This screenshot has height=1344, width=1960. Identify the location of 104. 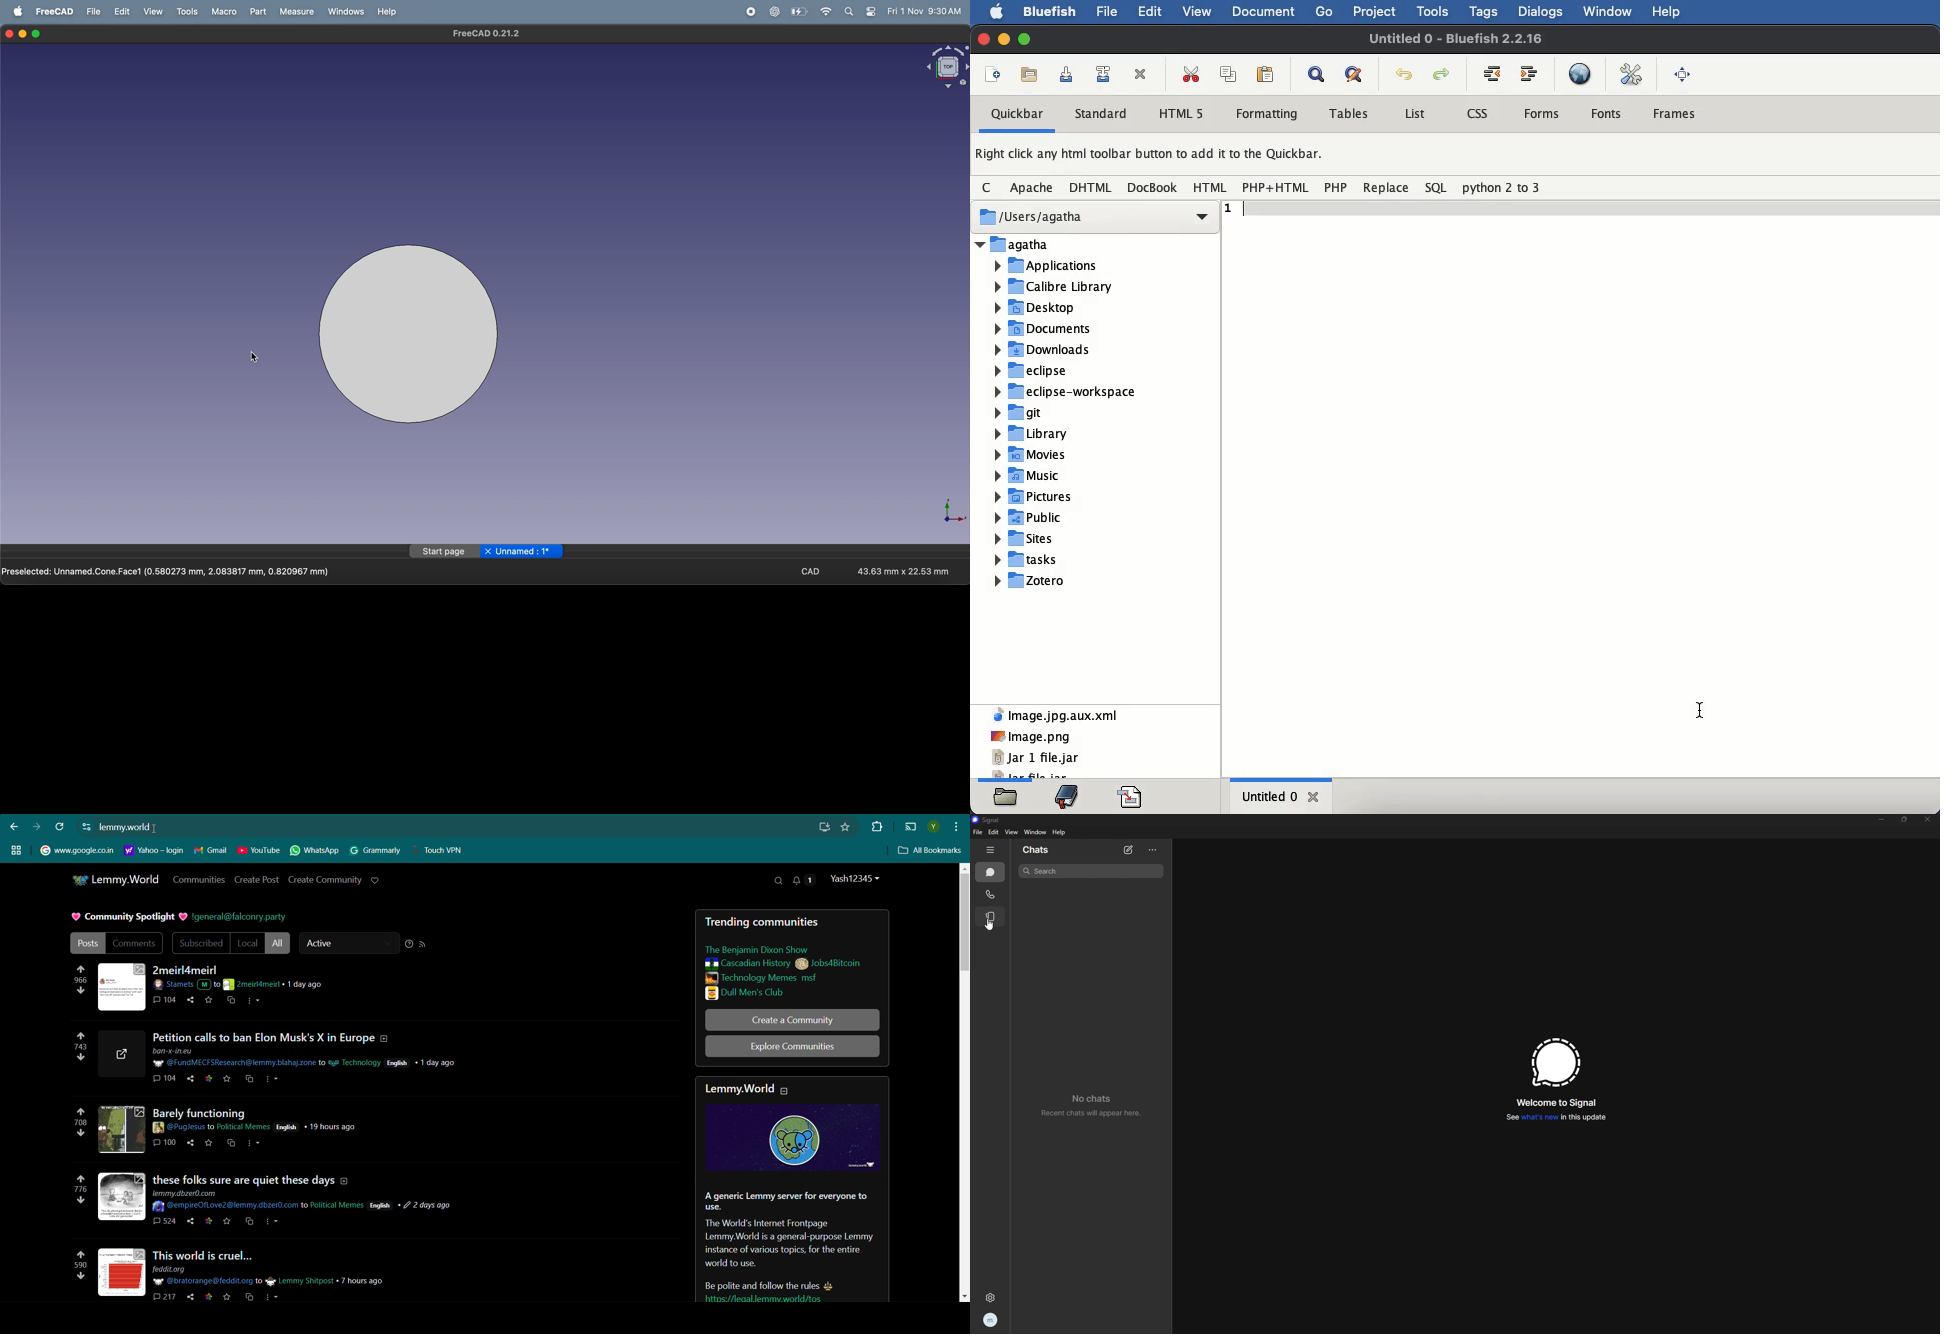
(166, 1001).